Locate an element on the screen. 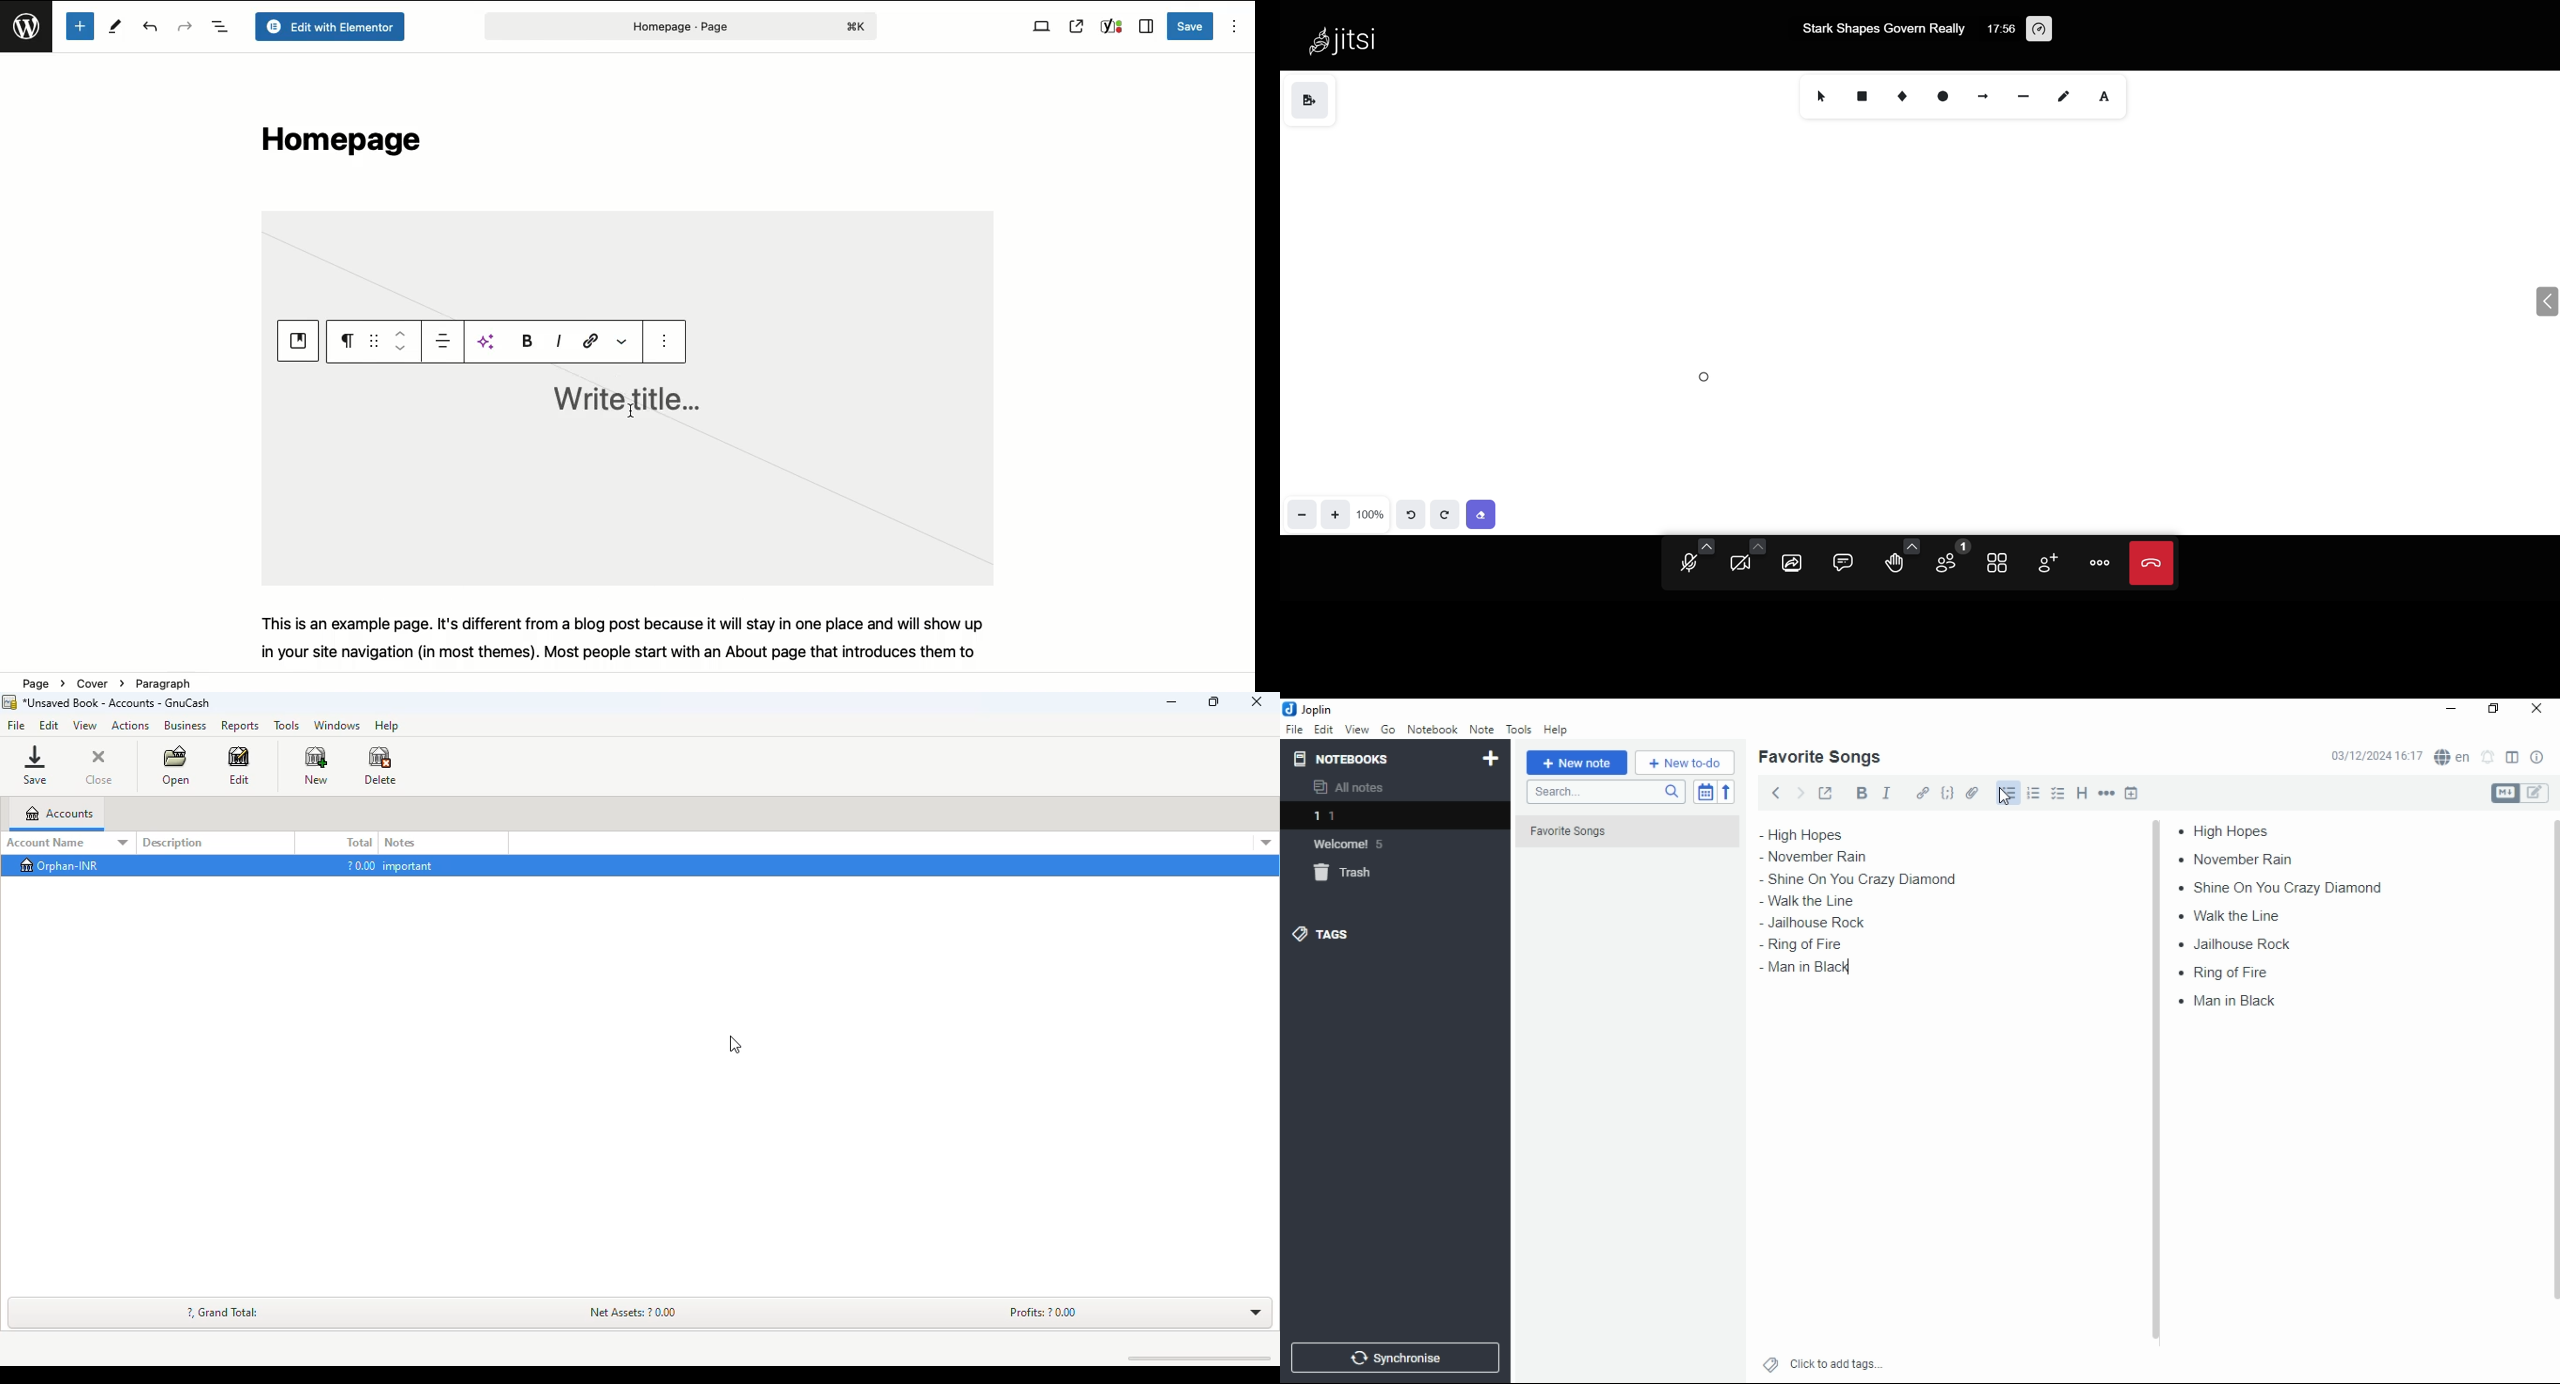 The height and width of the screenshot is (1400, 2576). back is located at coordinates (1776, 792).